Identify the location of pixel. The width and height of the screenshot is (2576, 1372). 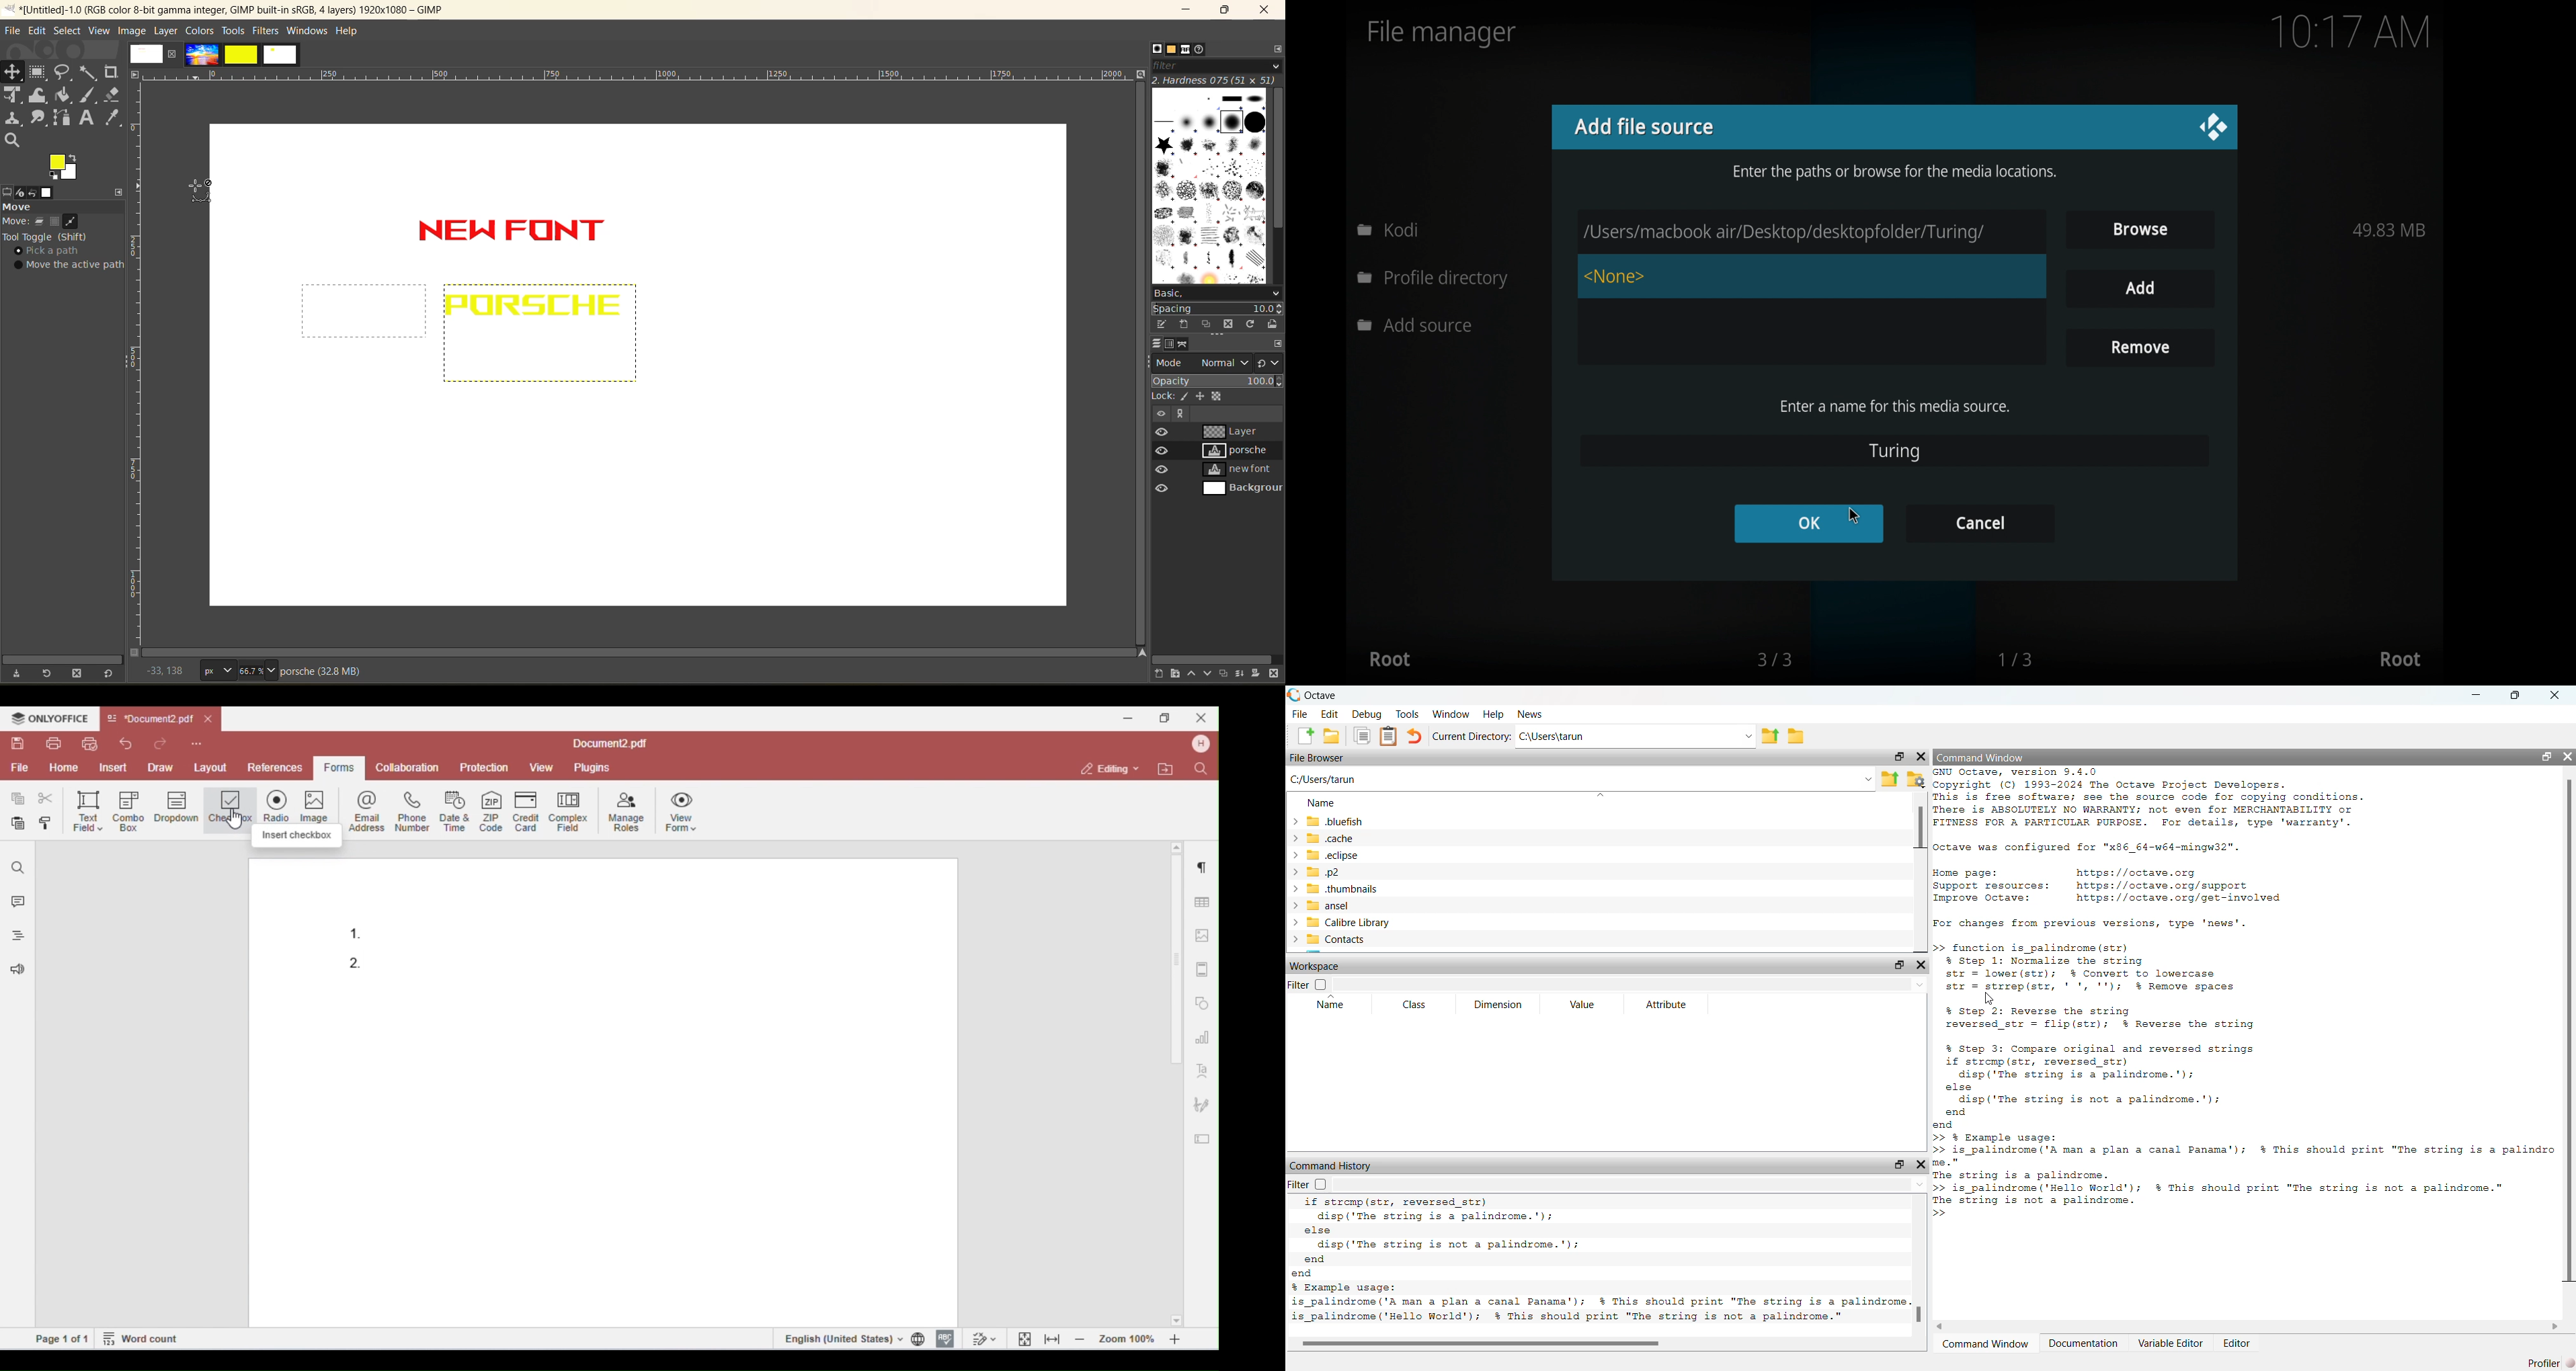
(1185, 397).